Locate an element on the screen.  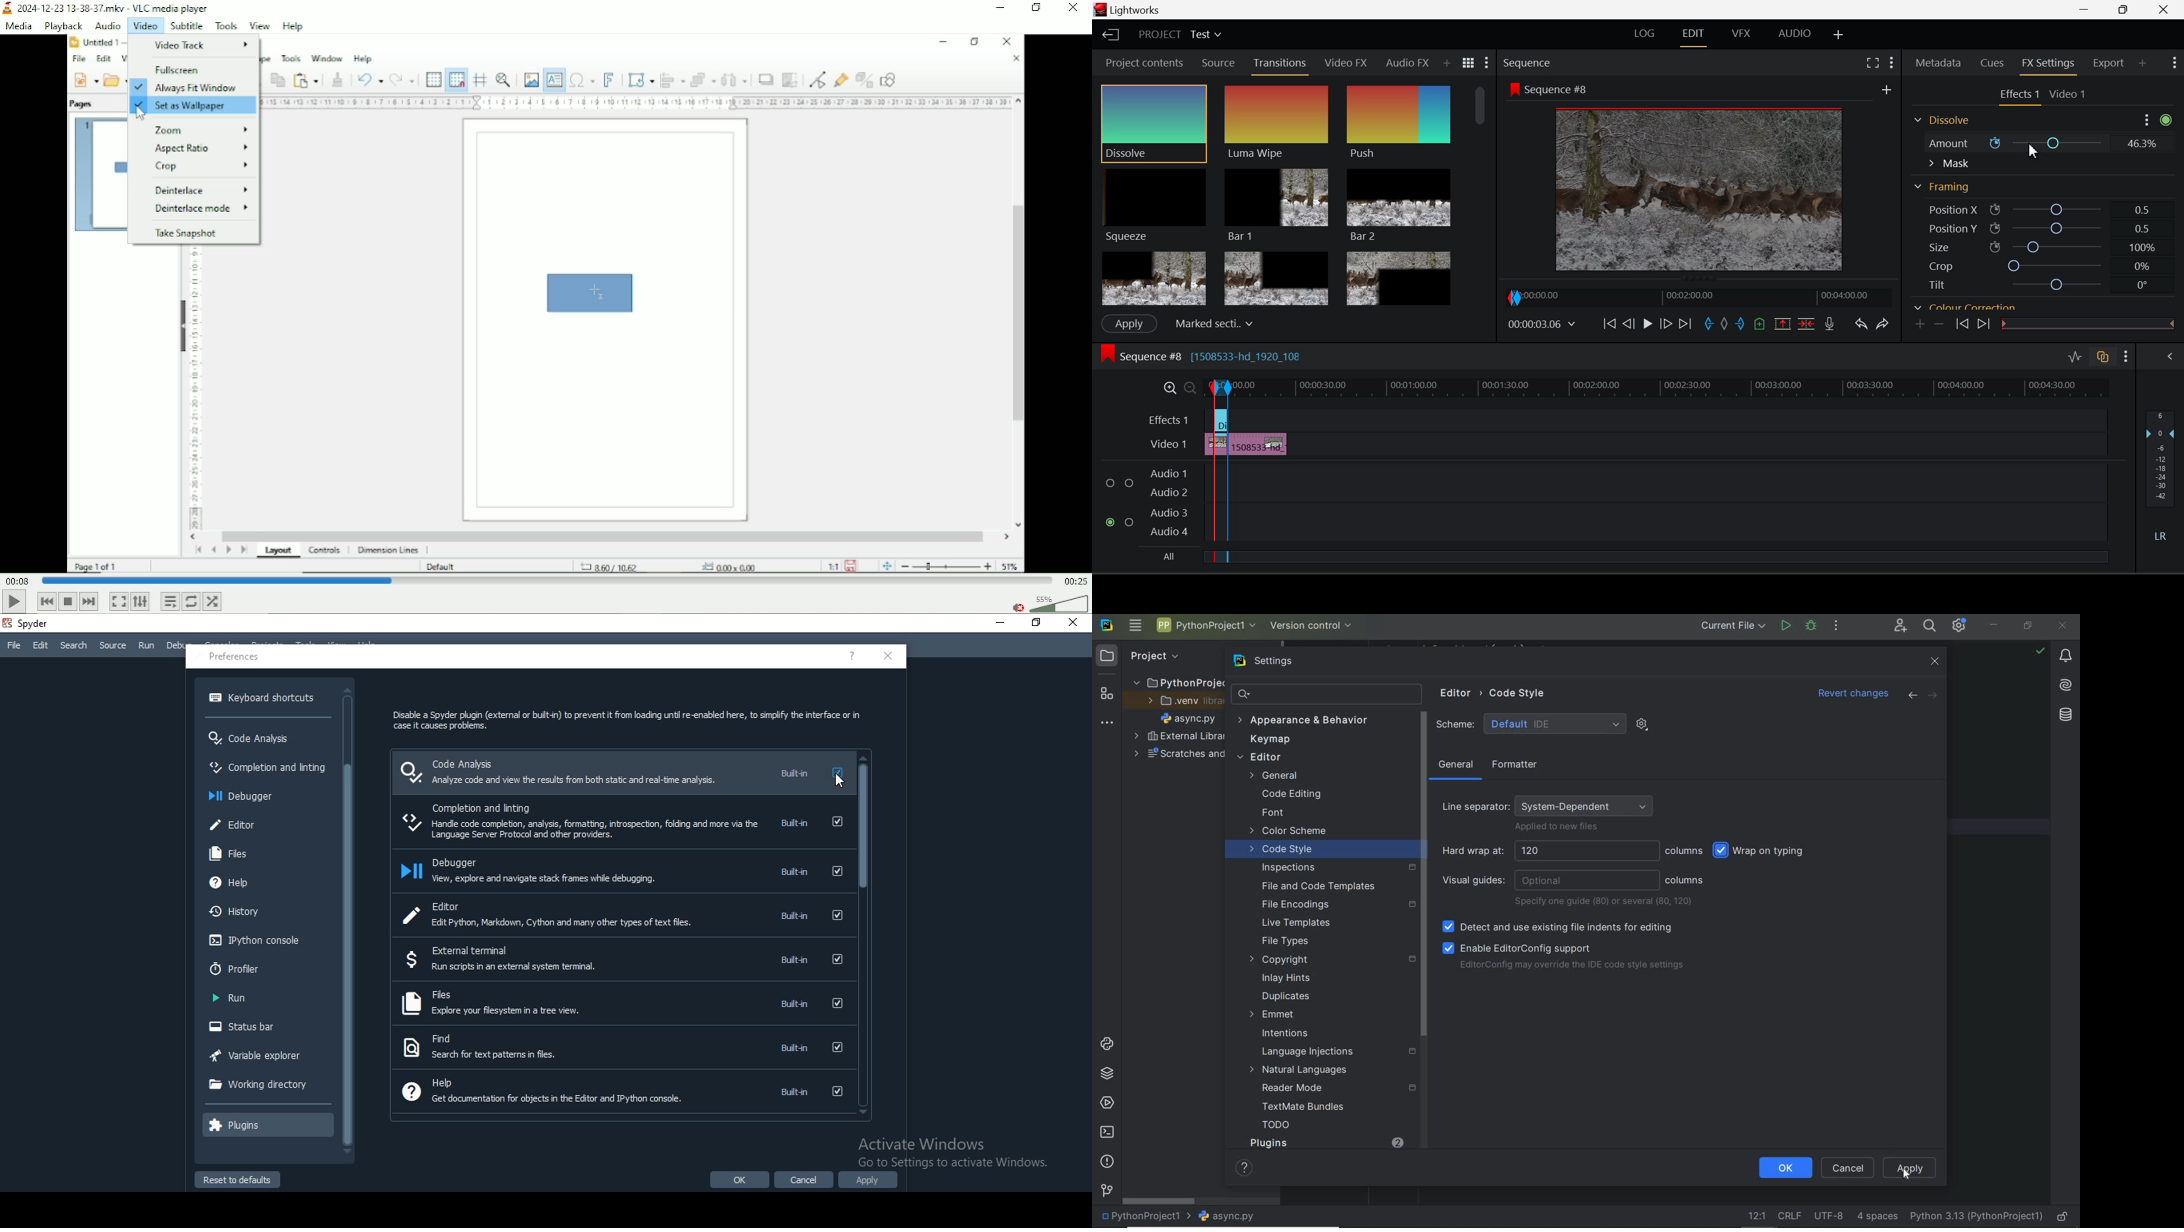
Intentions is located at coordinates (1285, 1034).